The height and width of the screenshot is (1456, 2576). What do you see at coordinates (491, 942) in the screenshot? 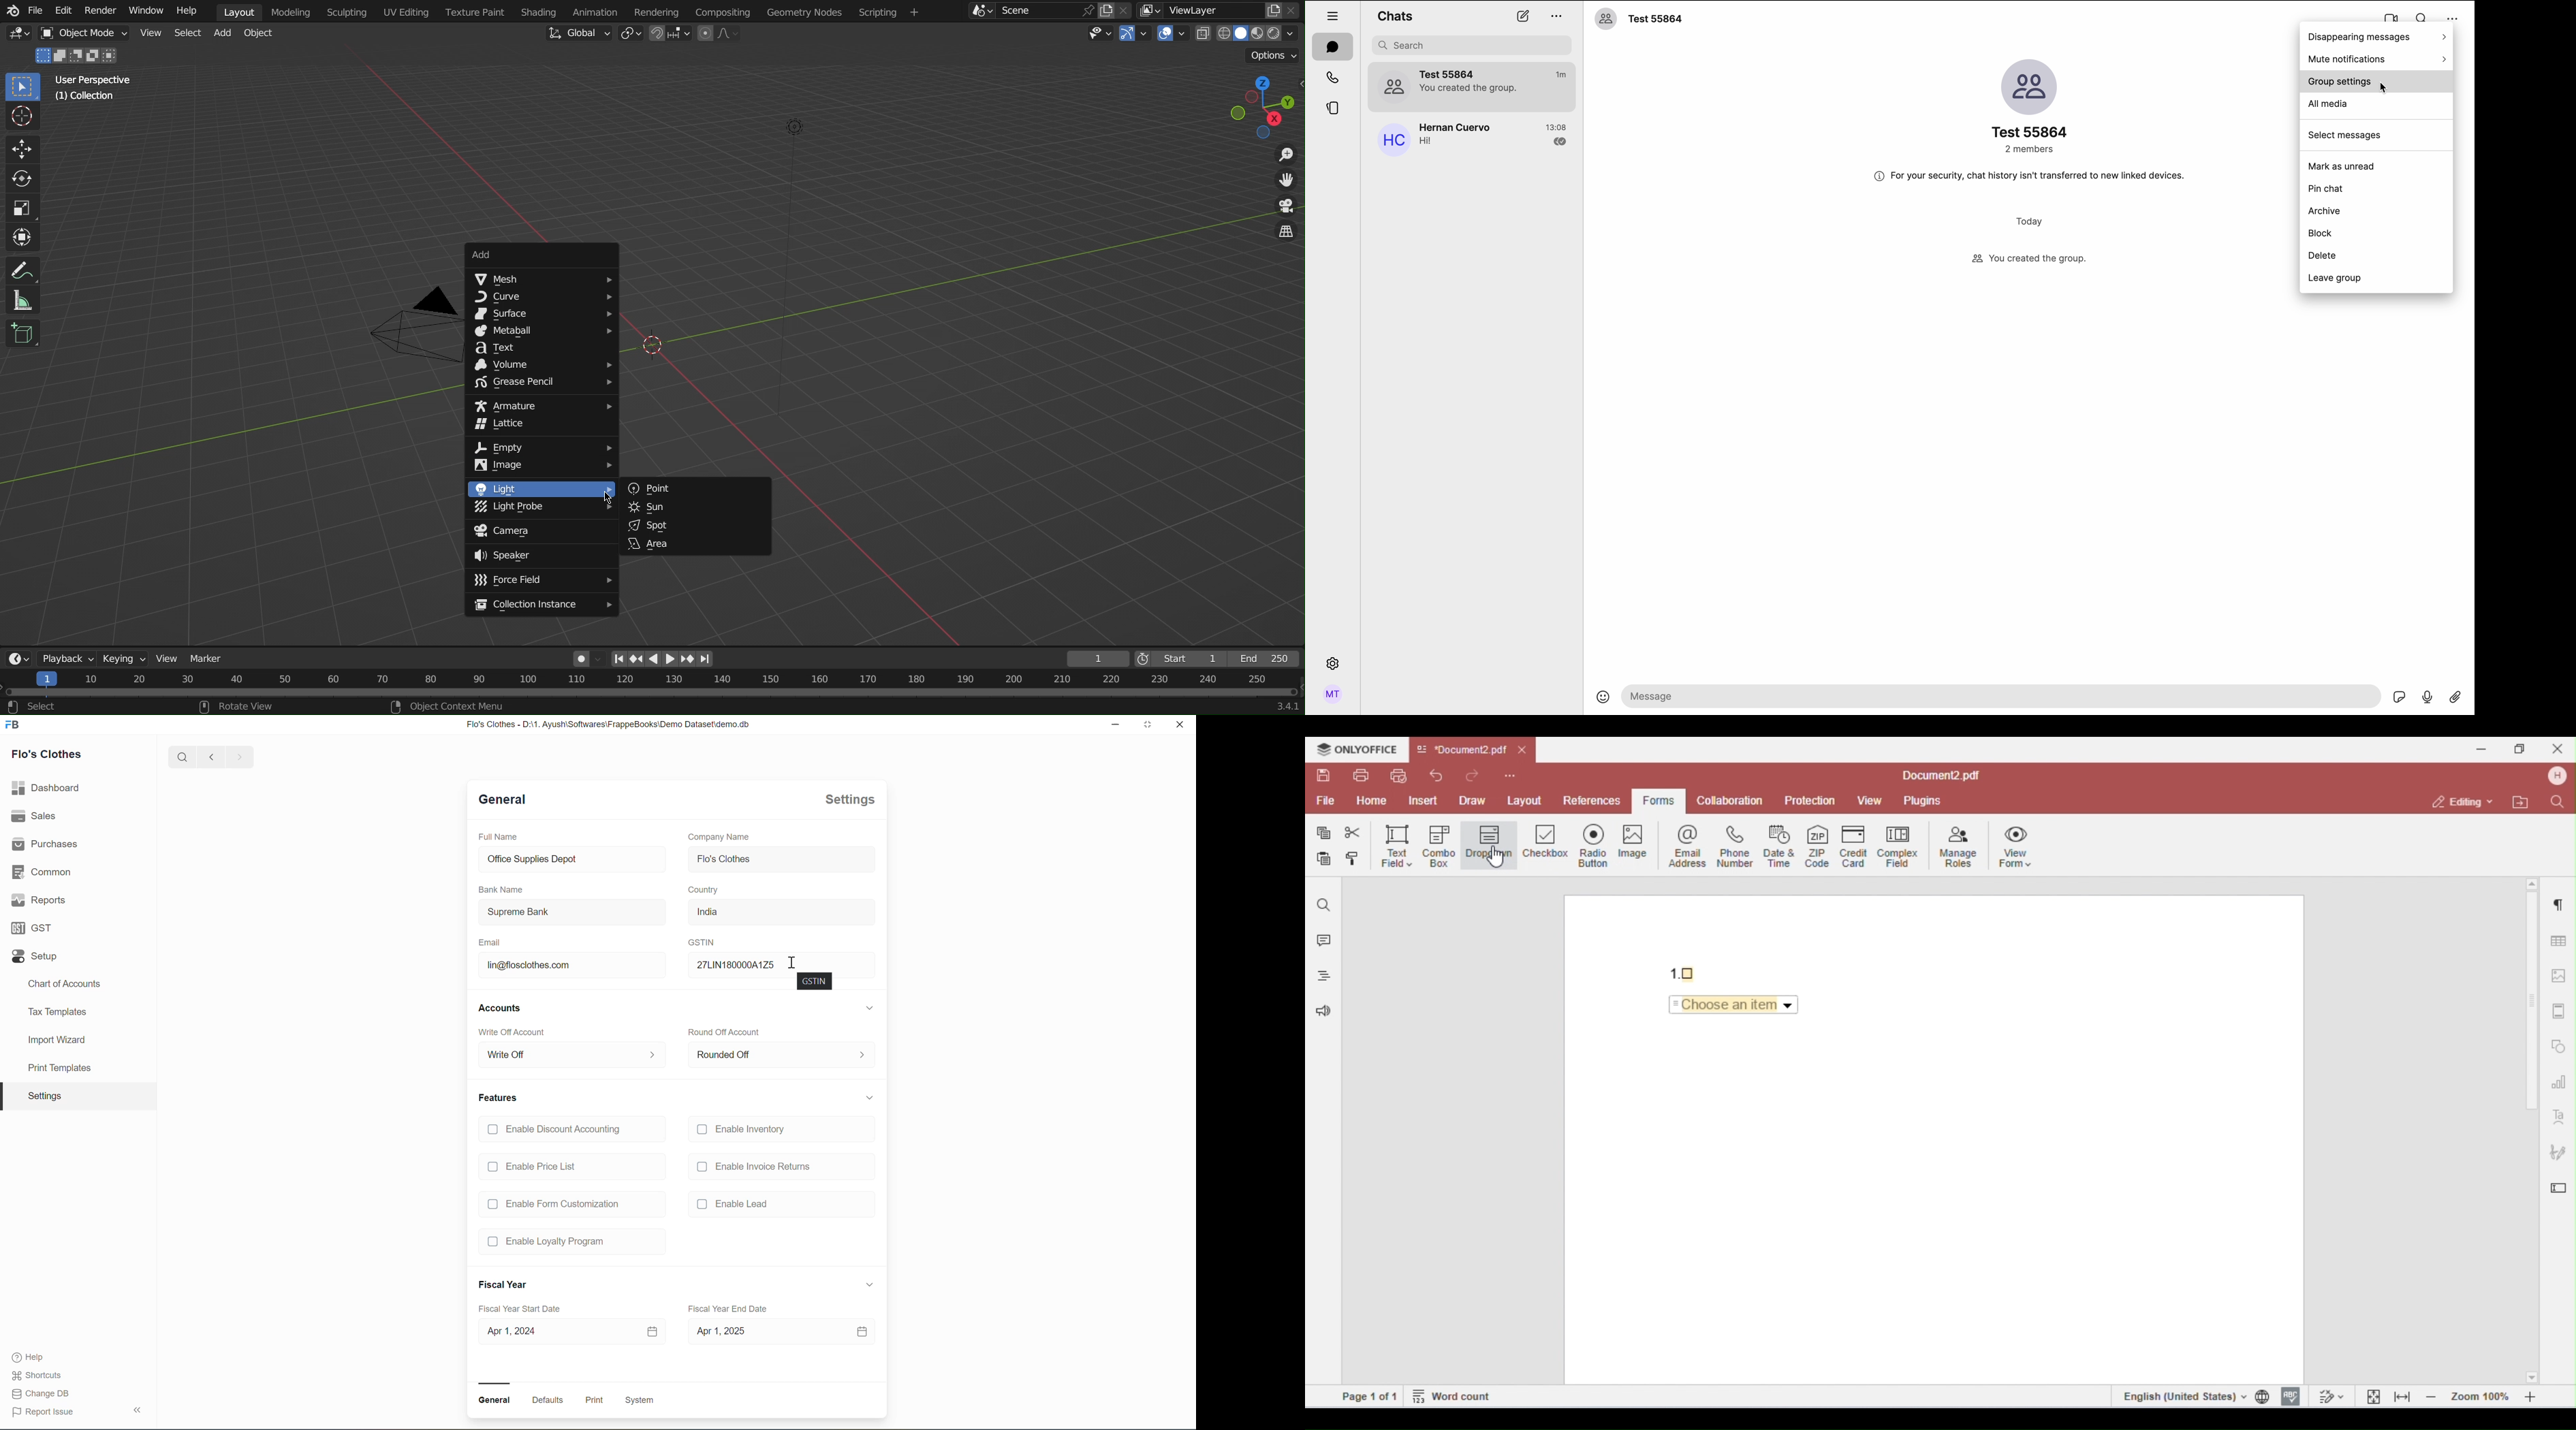
I see `Email` at bounding box center [491, 942].